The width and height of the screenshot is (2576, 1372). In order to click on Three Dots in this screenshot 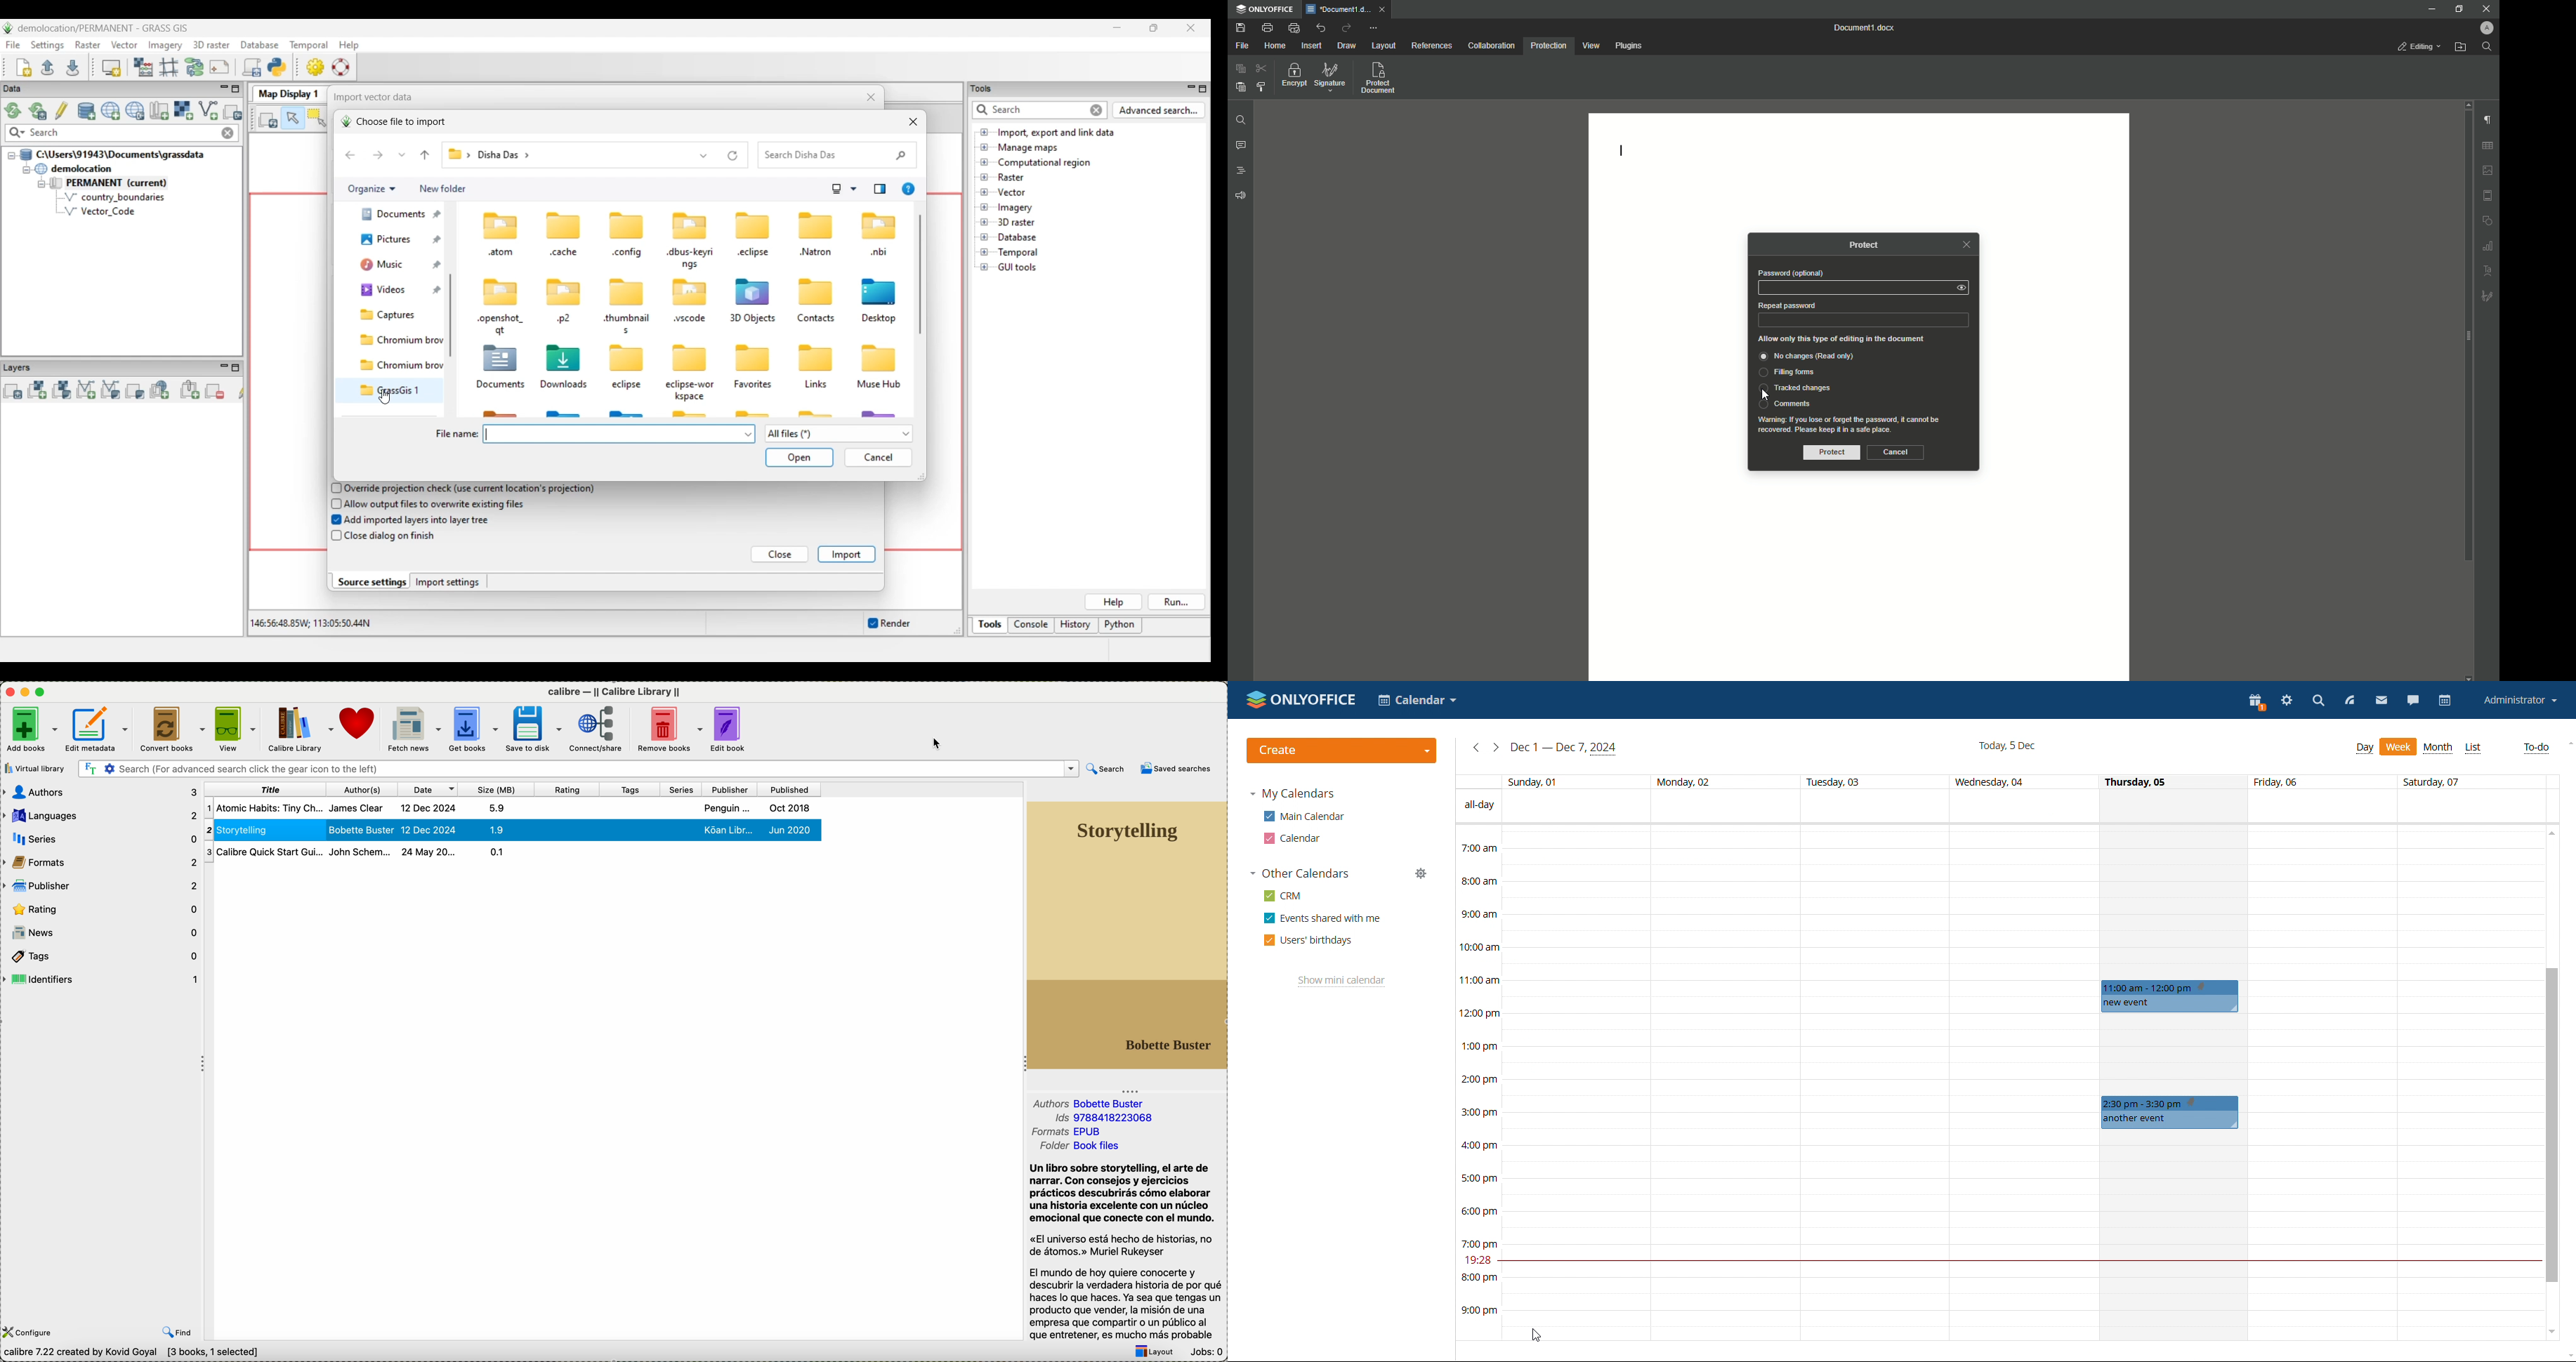, I will do `click(1128, 1091)`.